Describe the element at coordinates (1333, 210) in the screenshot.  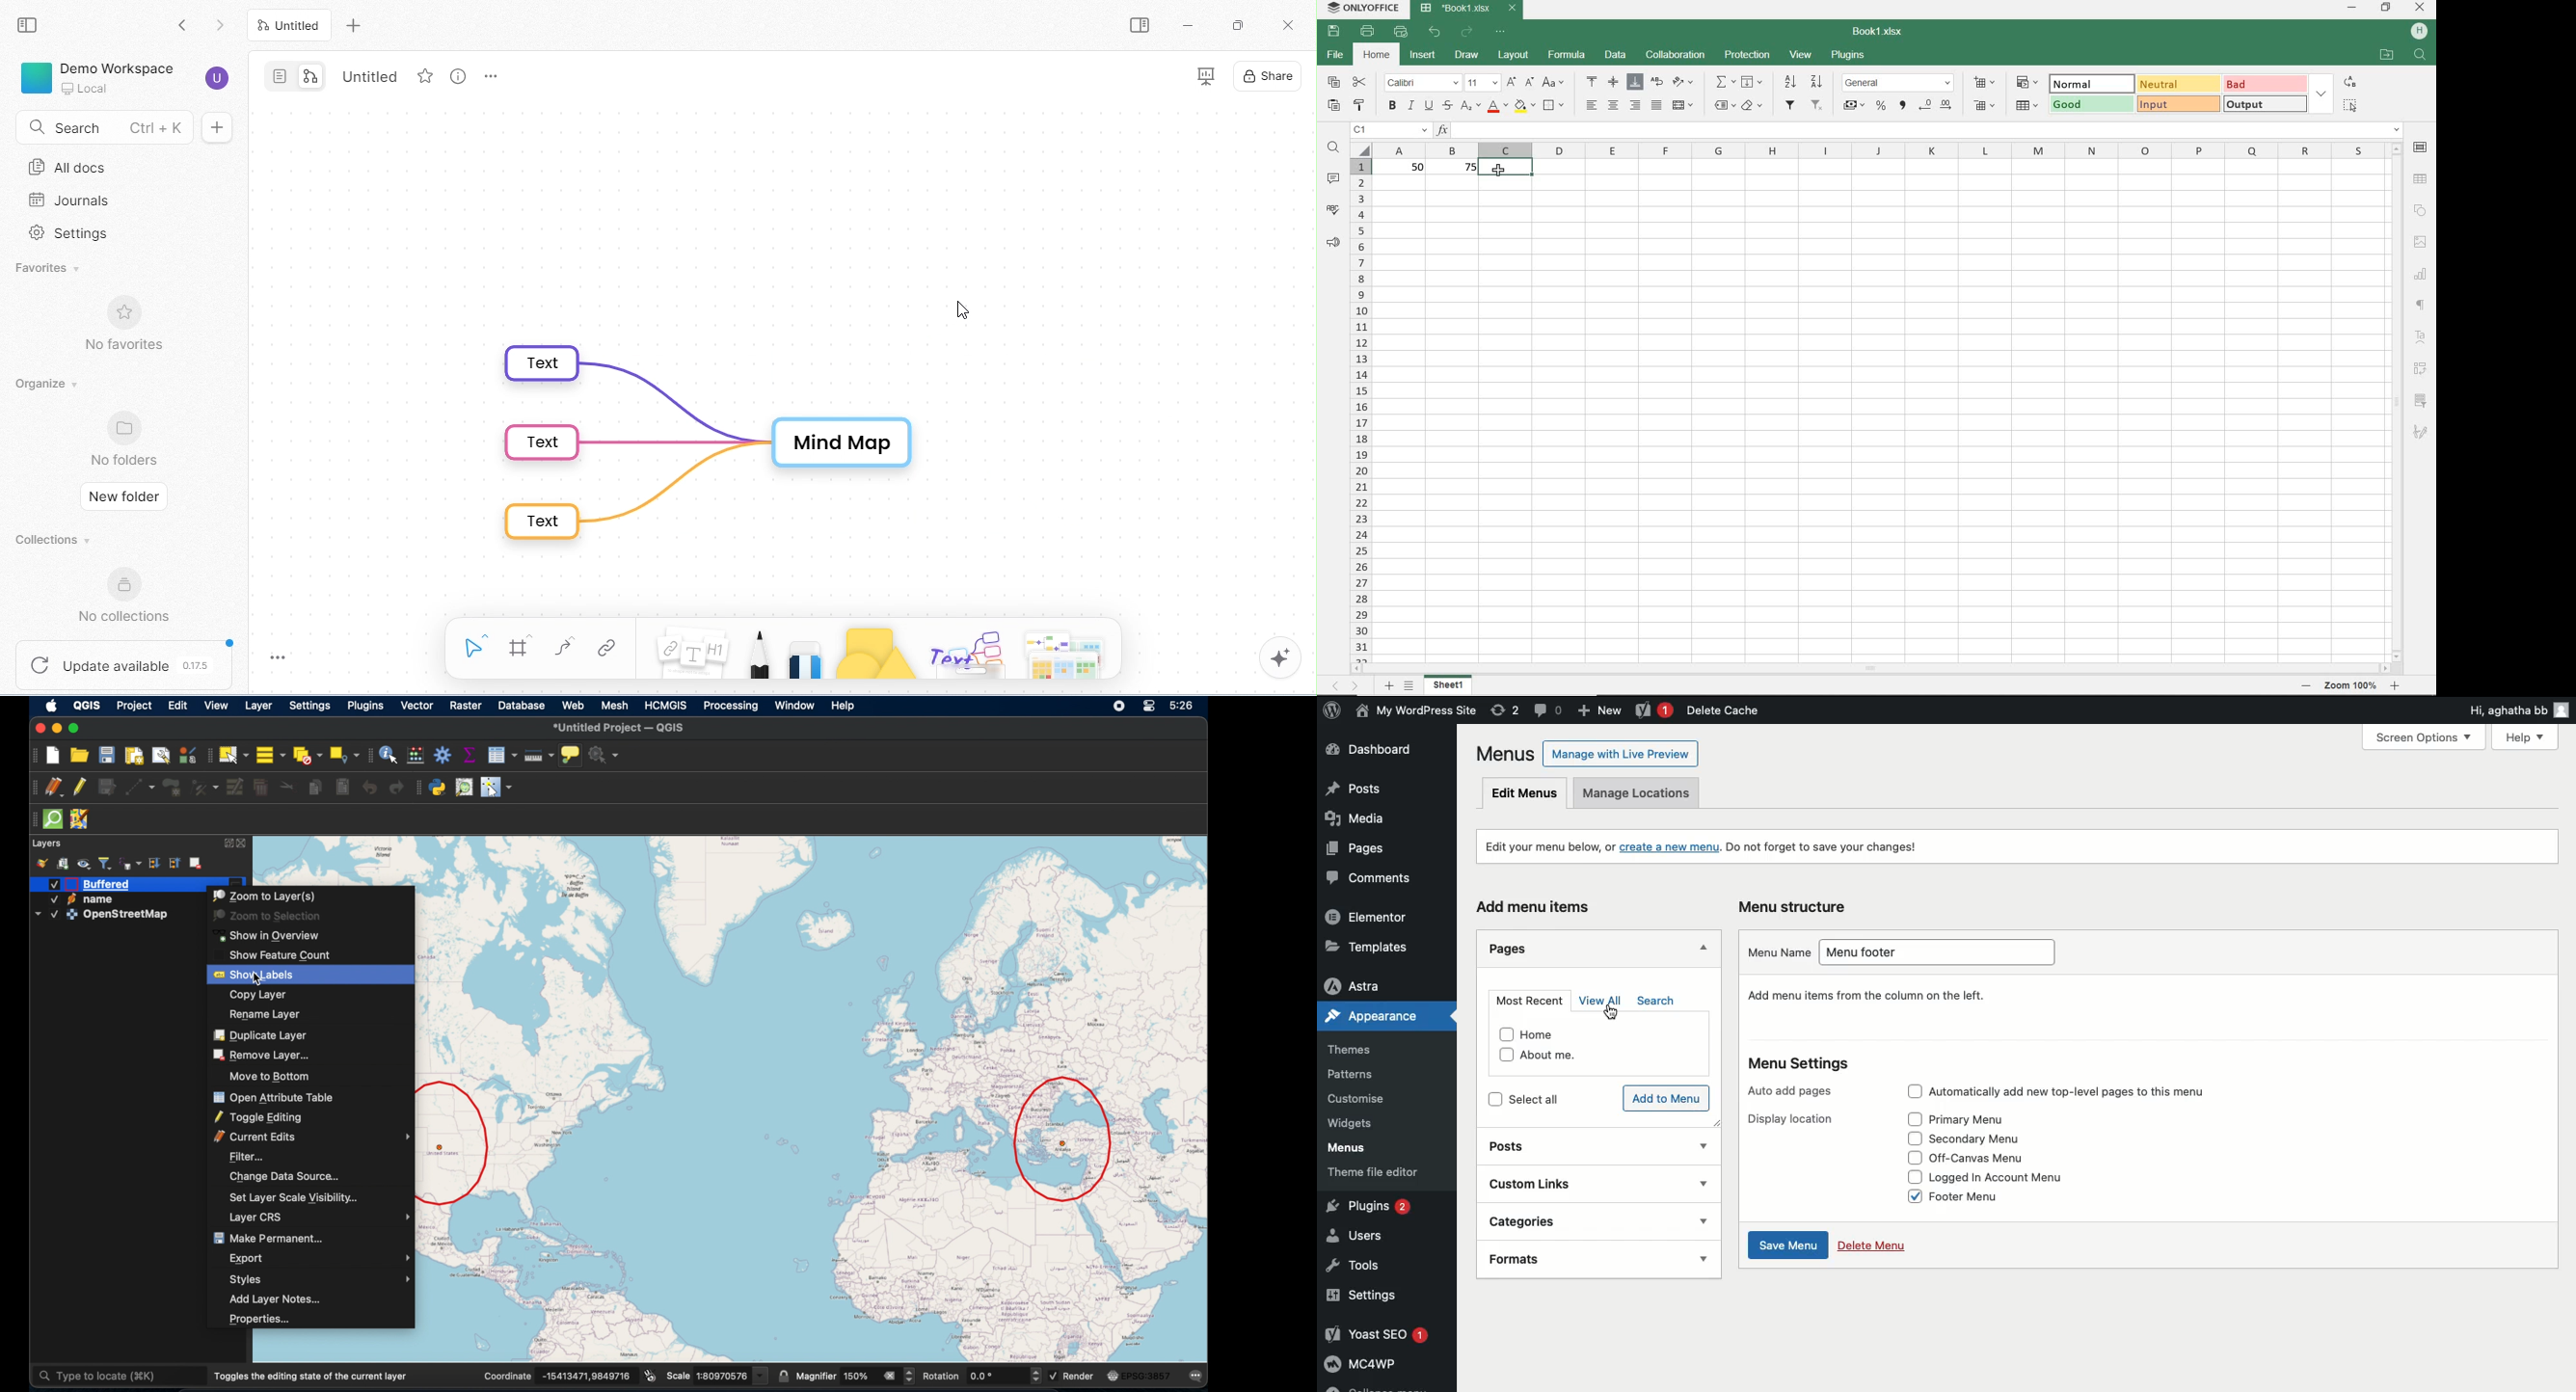
I see `spell checking` at that location.